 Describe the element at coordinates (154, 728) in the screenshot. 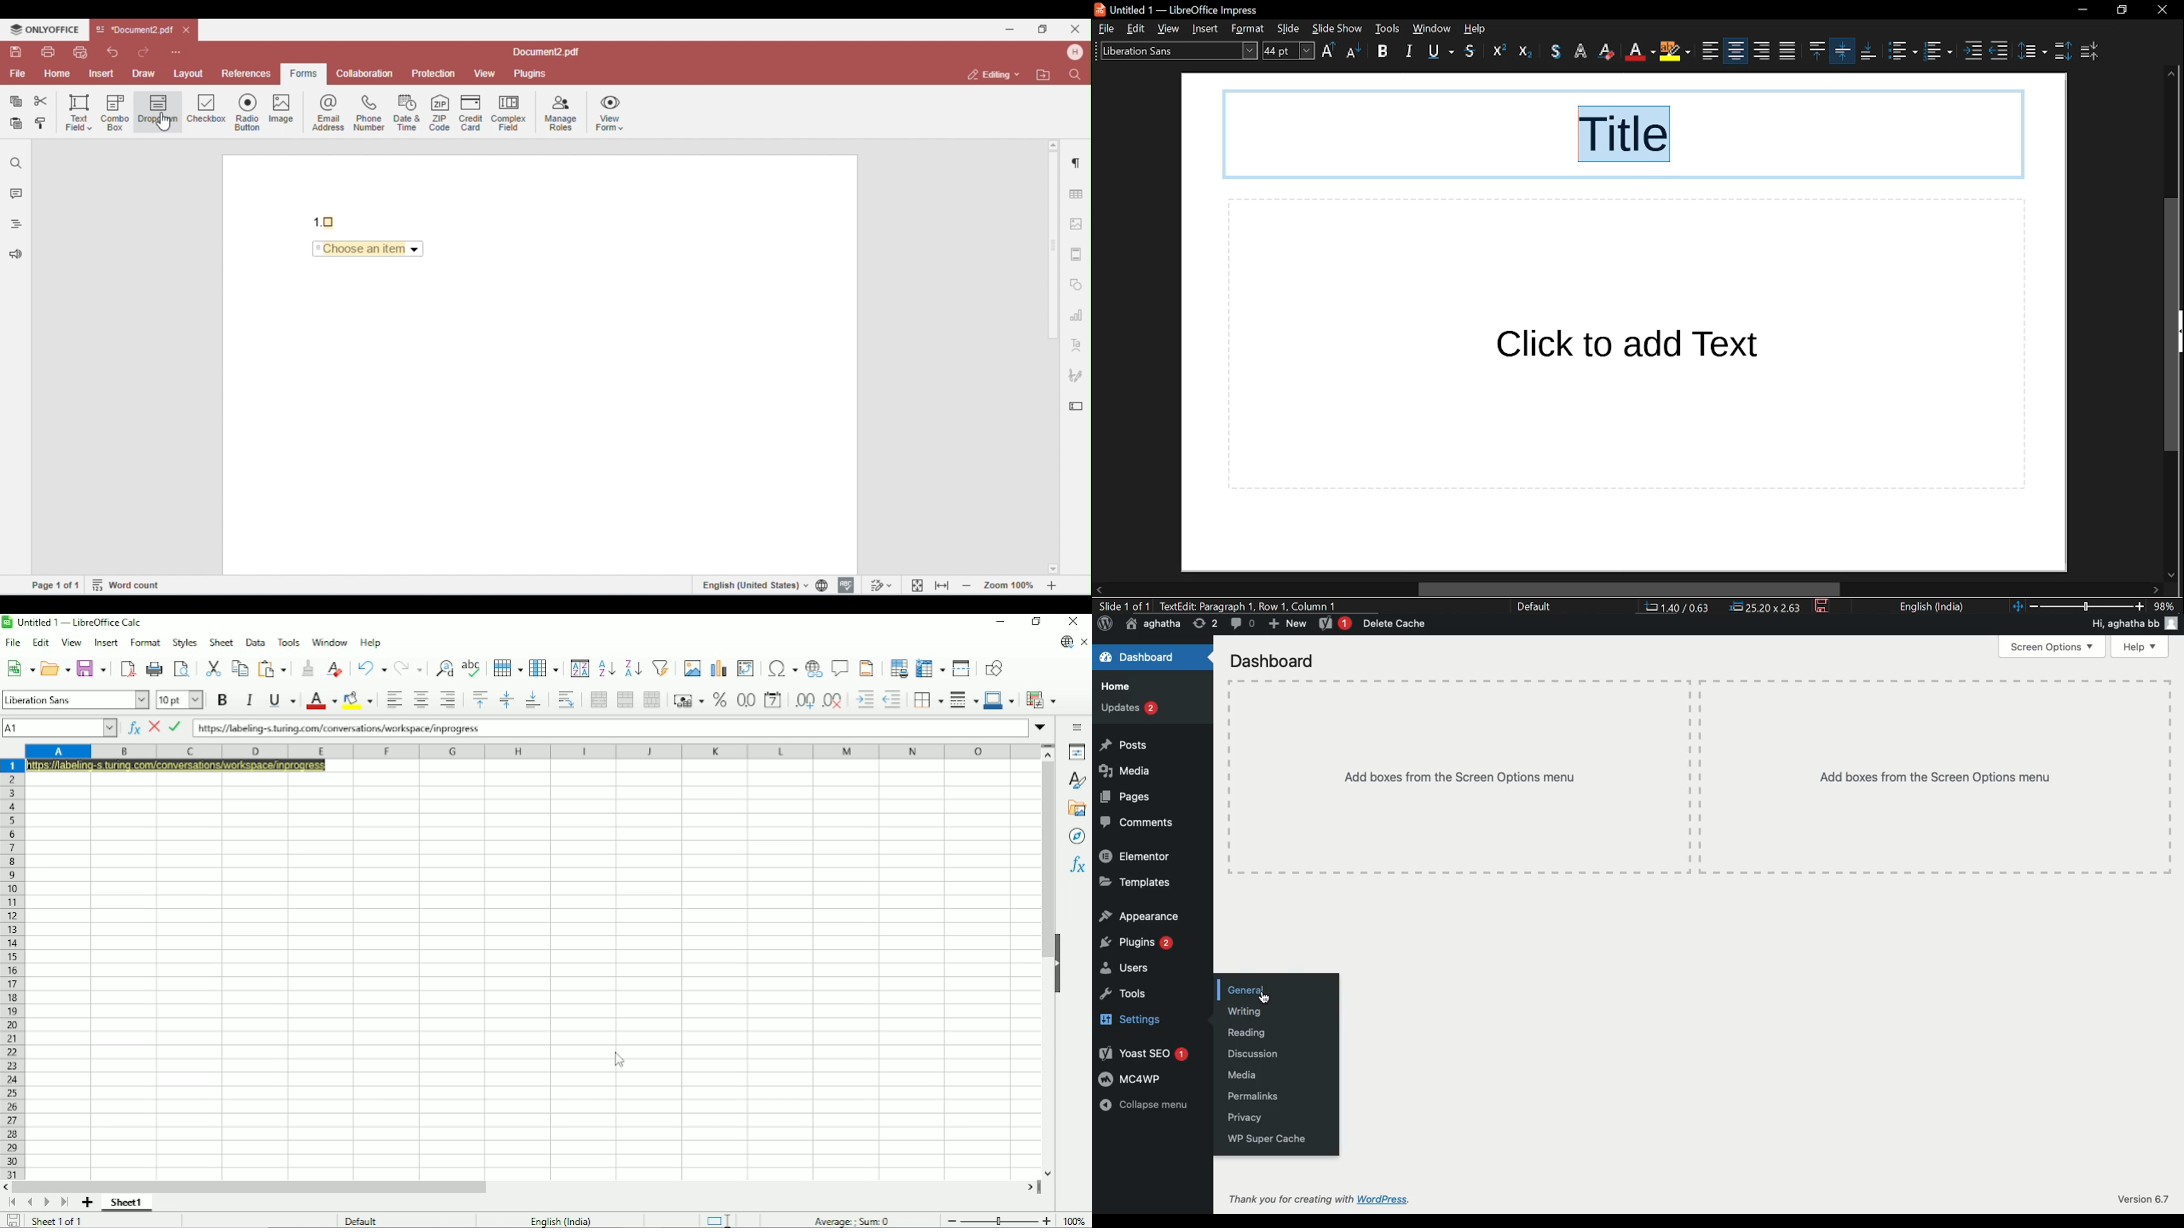

I see `Cancel` at that location.